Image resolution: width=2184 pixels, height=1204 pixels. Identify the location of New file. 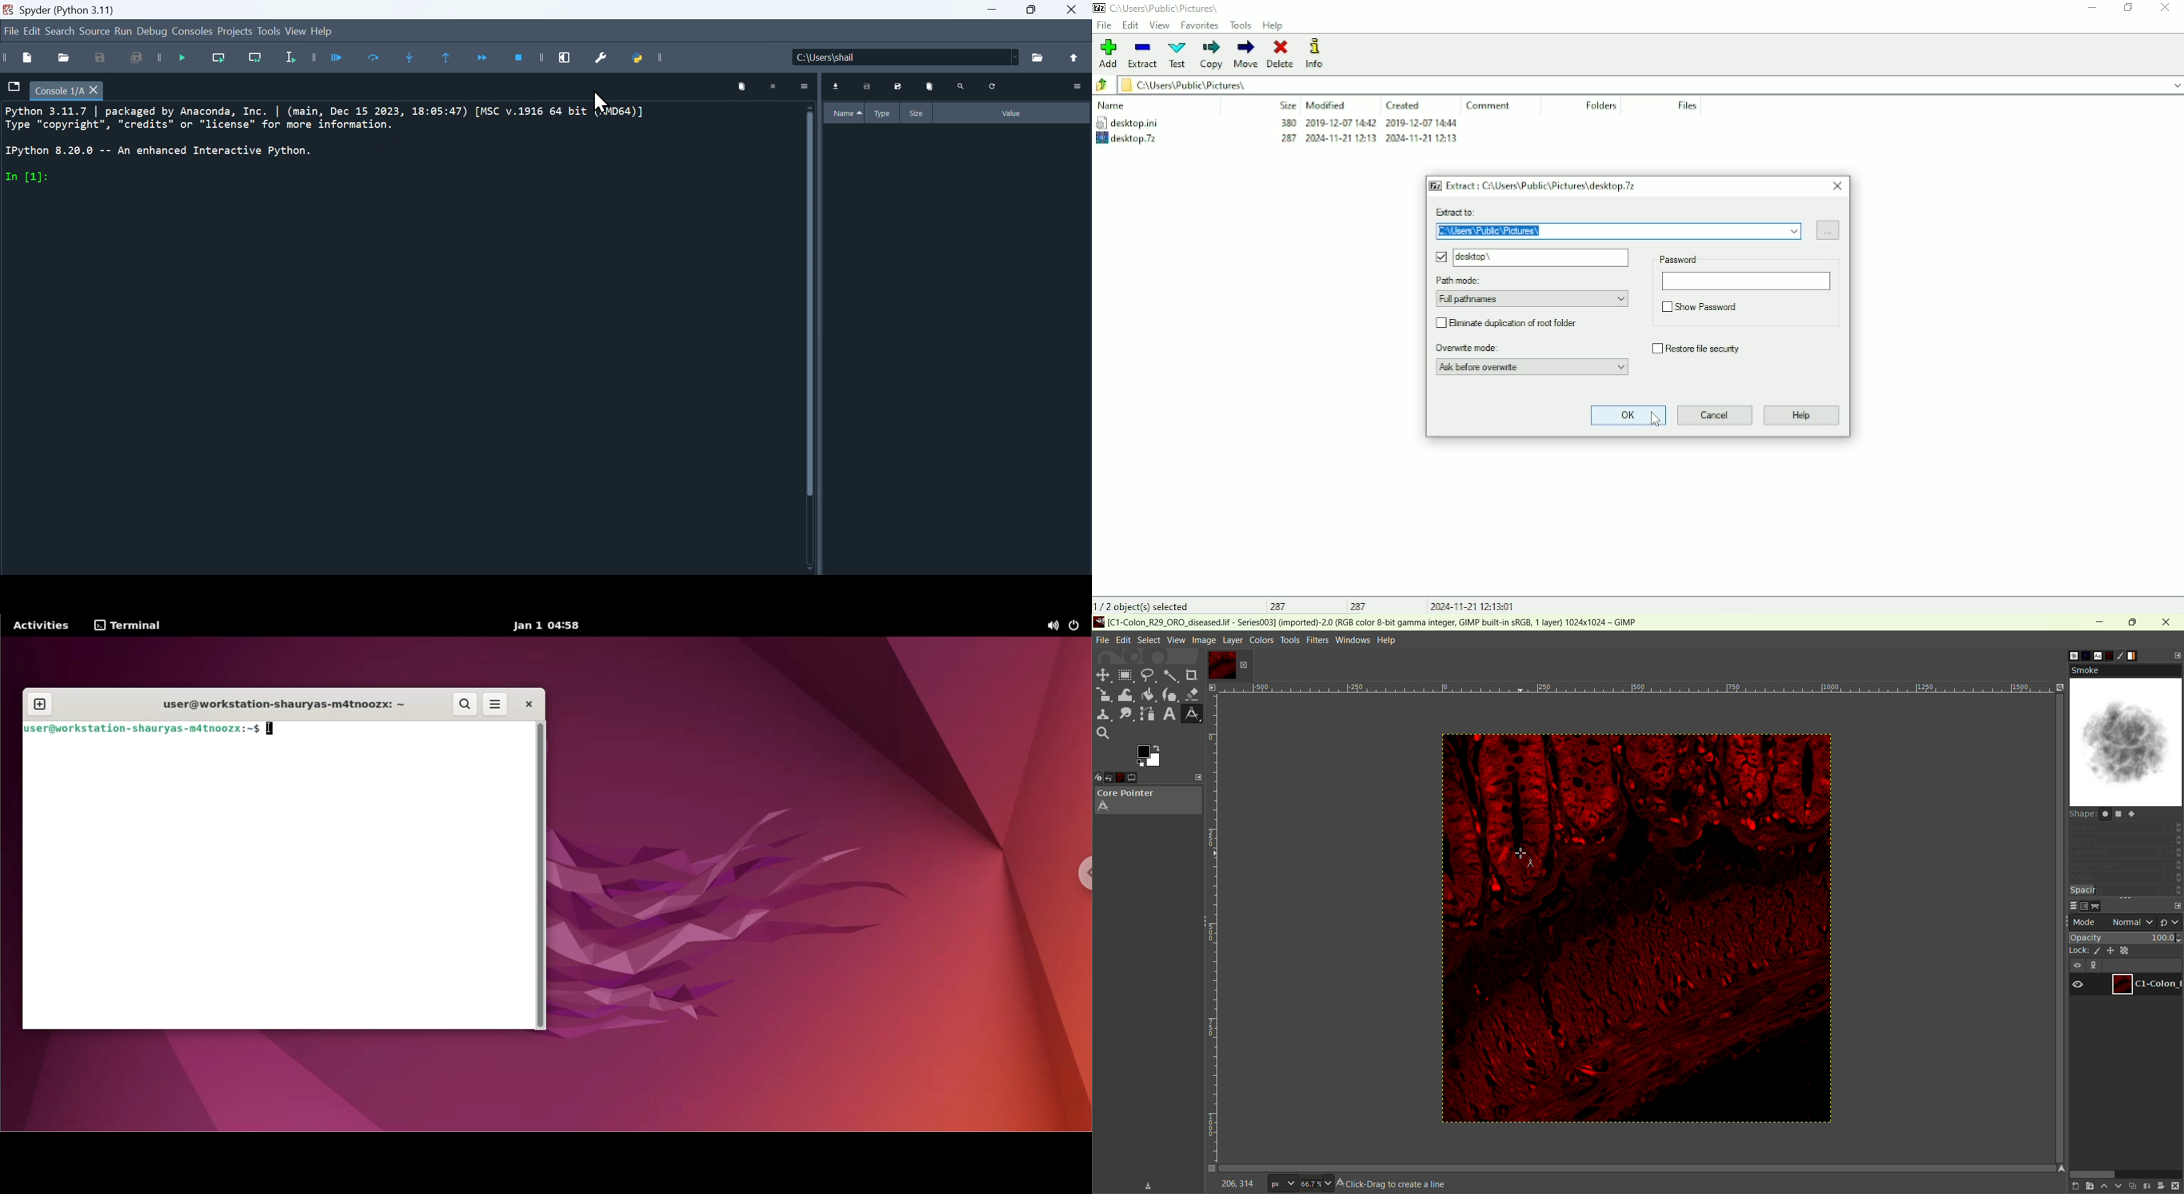
(20, 58).